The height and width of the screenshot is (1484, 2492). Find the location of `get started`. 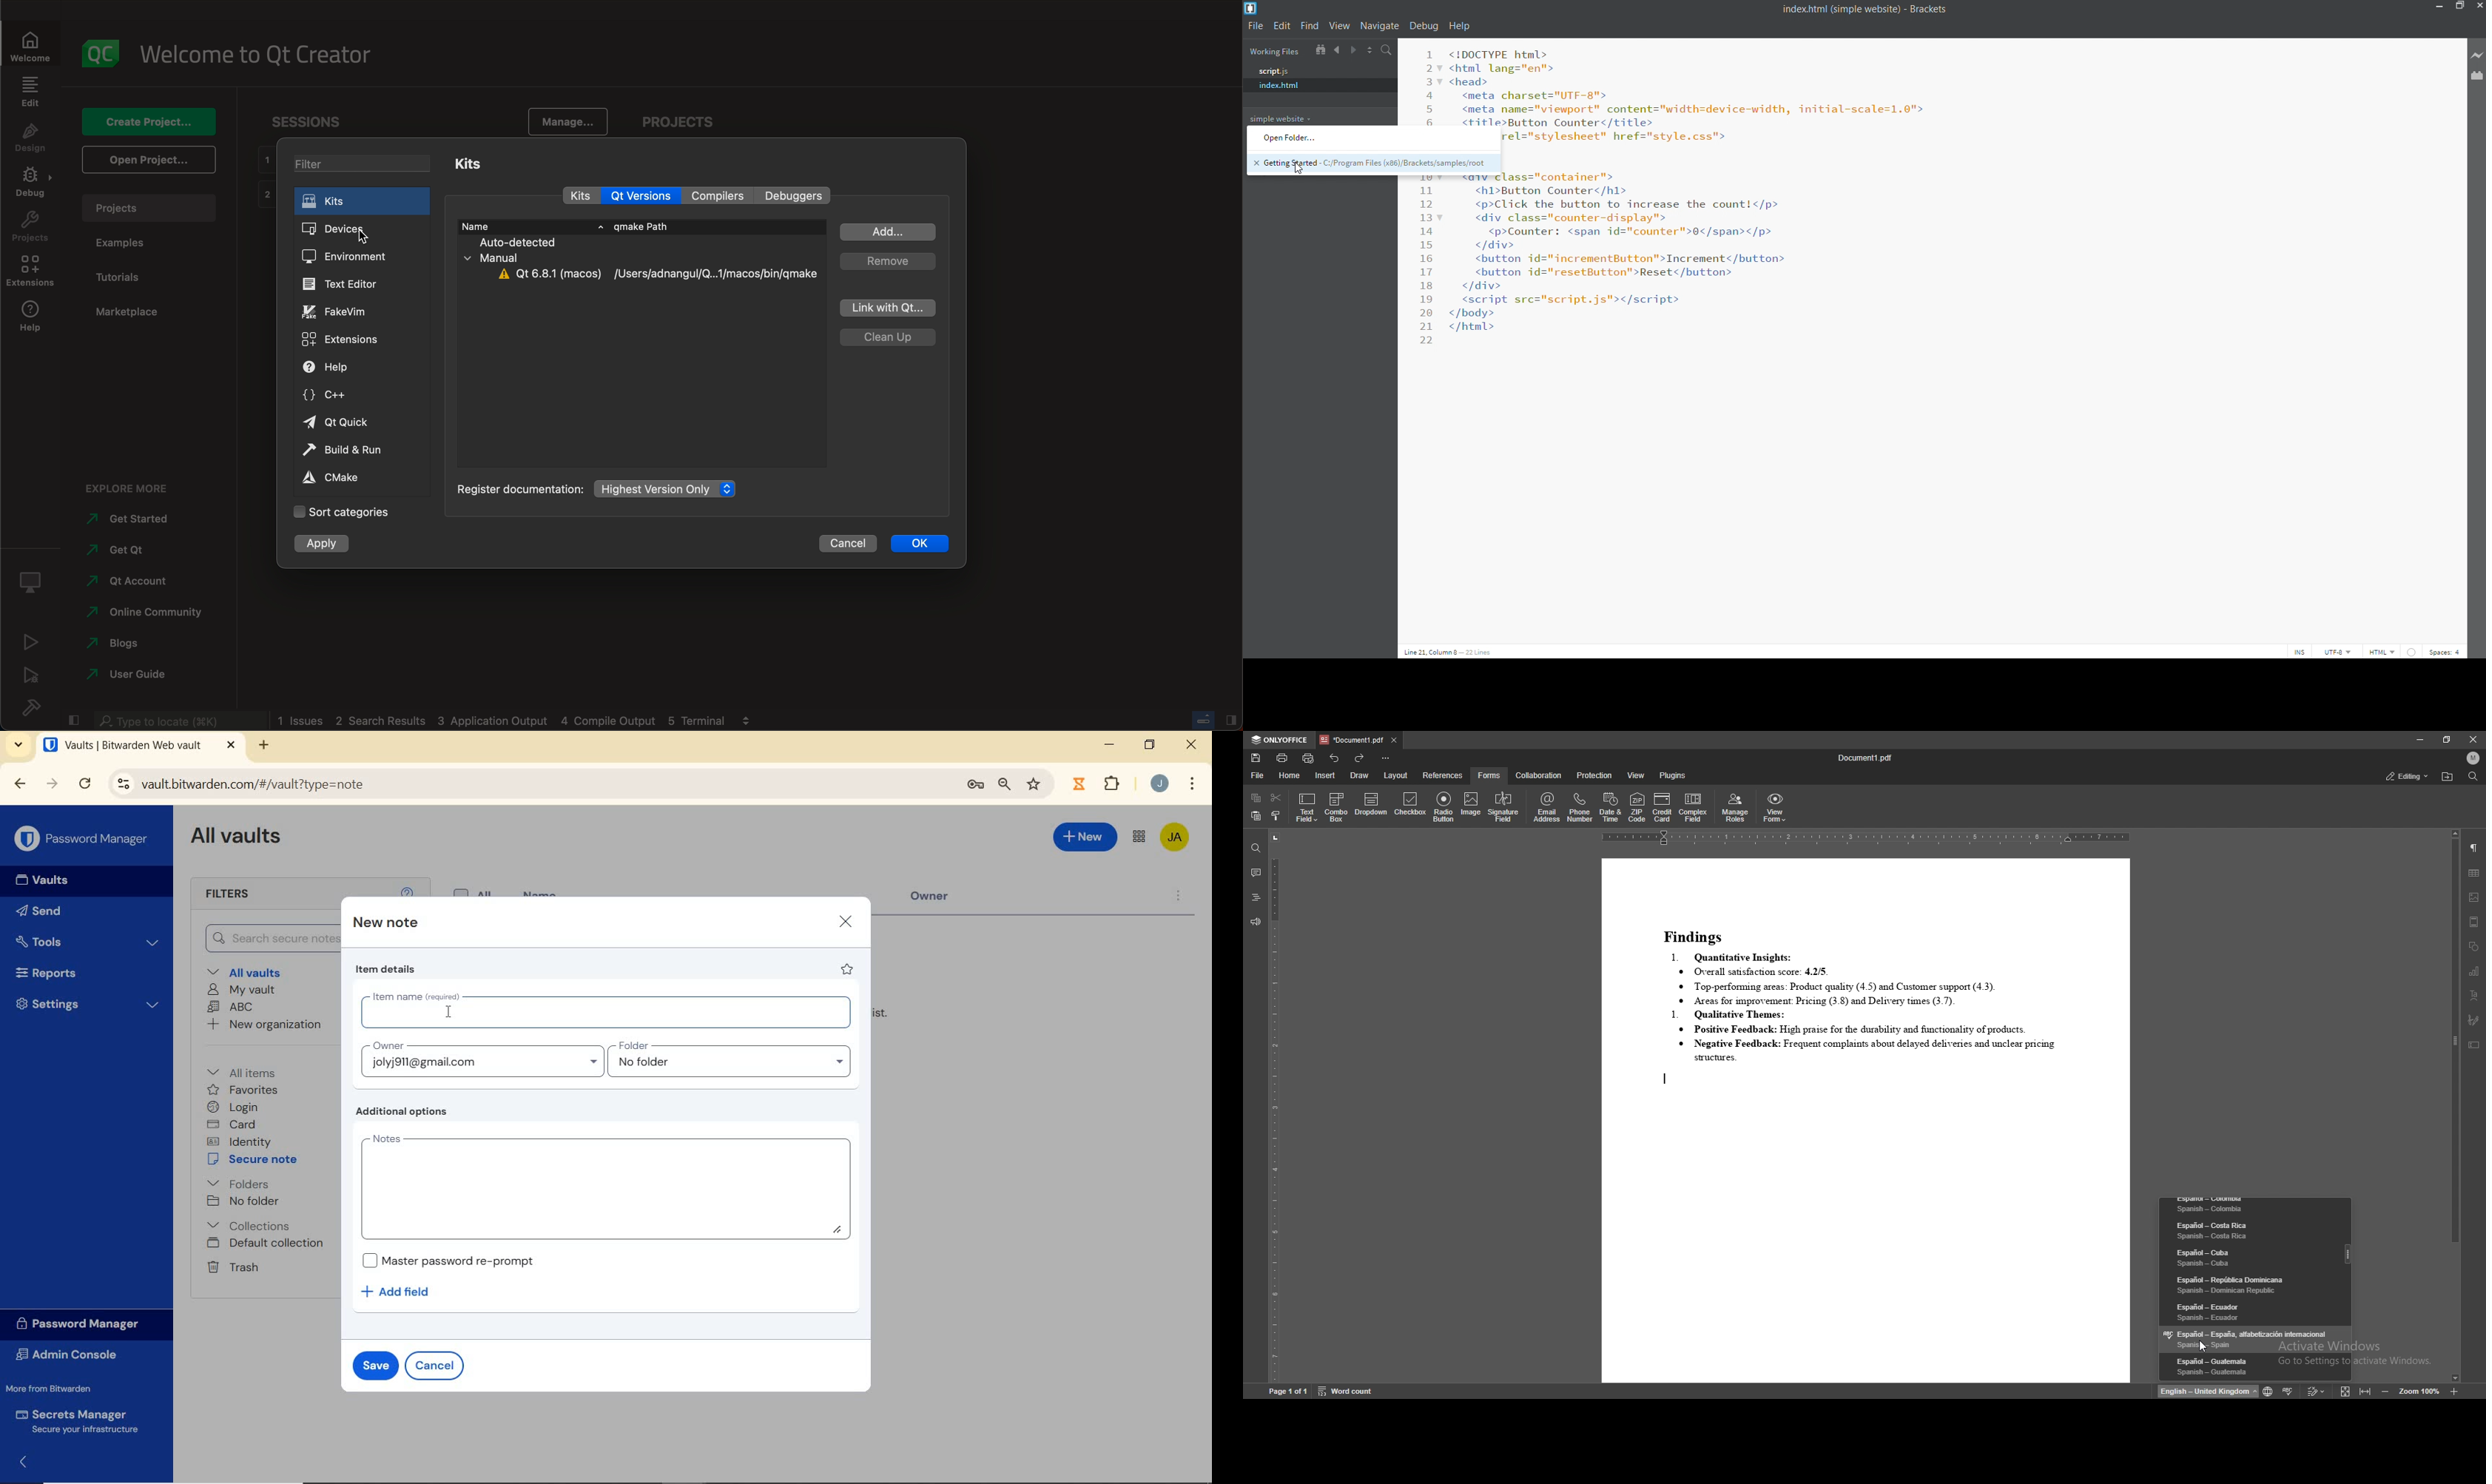

get started is located at coordinates (142, 520).